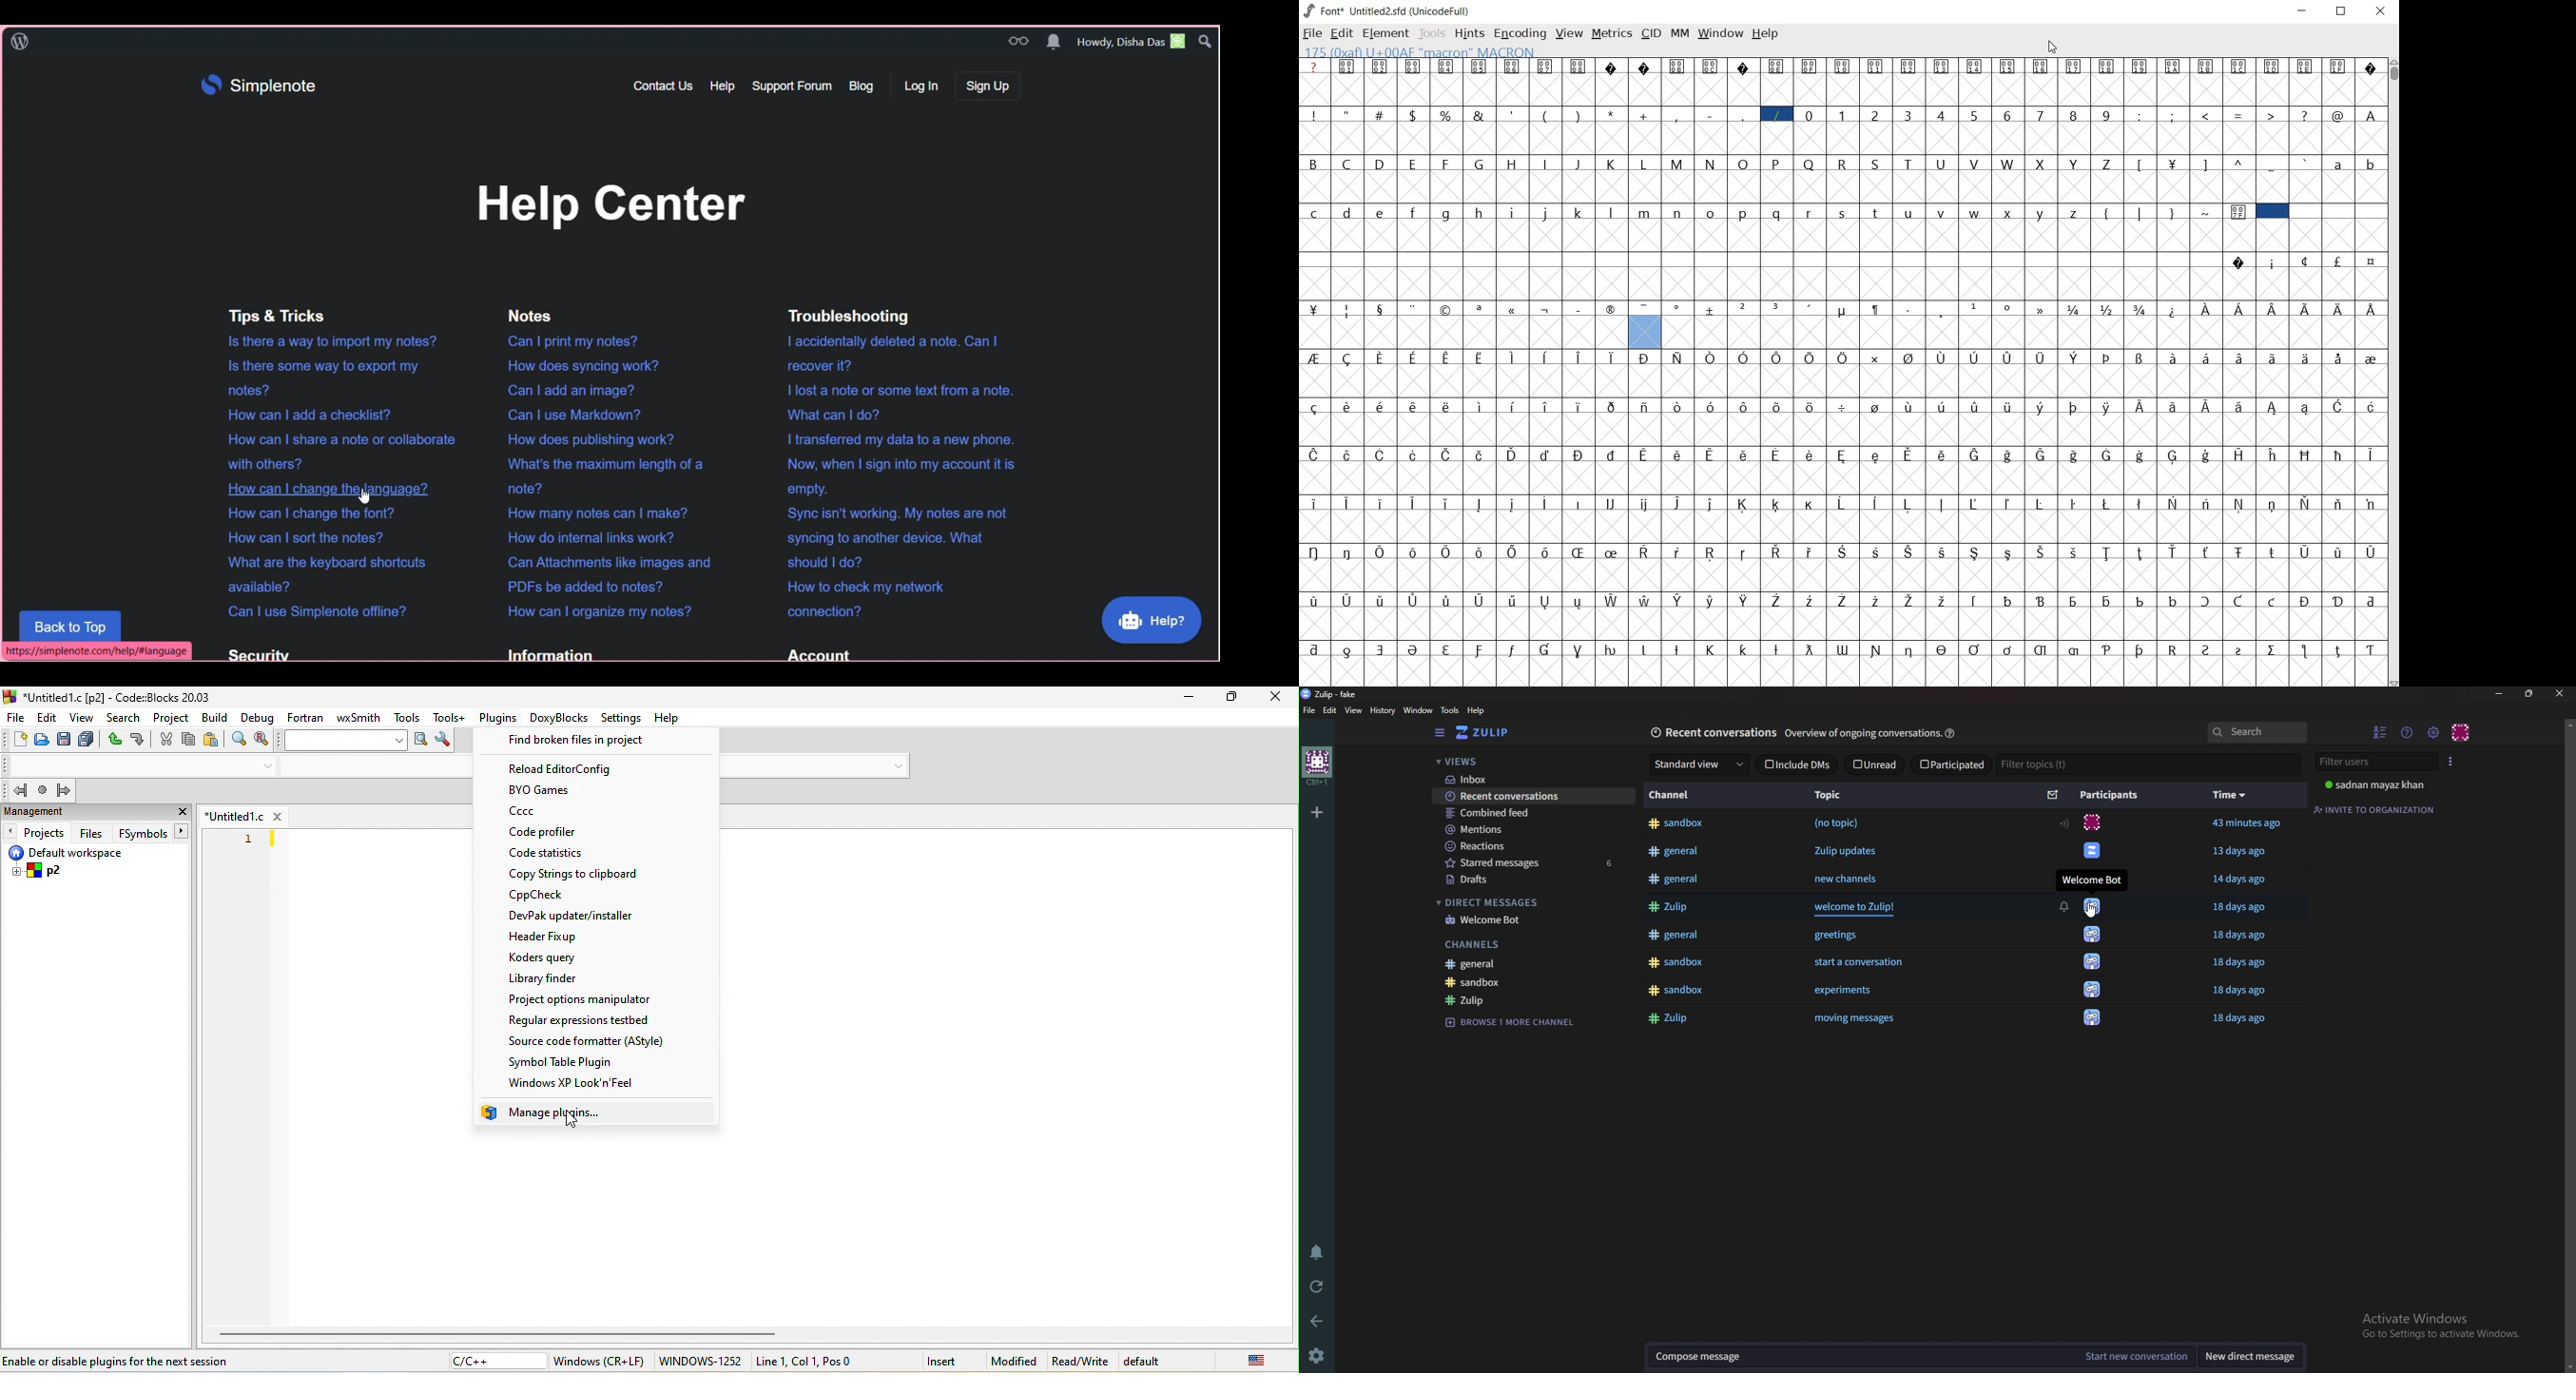  What do you see at coordinates (2206, 455) in the screenshot?
I see `Symbol` at bounding box center [2206, 455].